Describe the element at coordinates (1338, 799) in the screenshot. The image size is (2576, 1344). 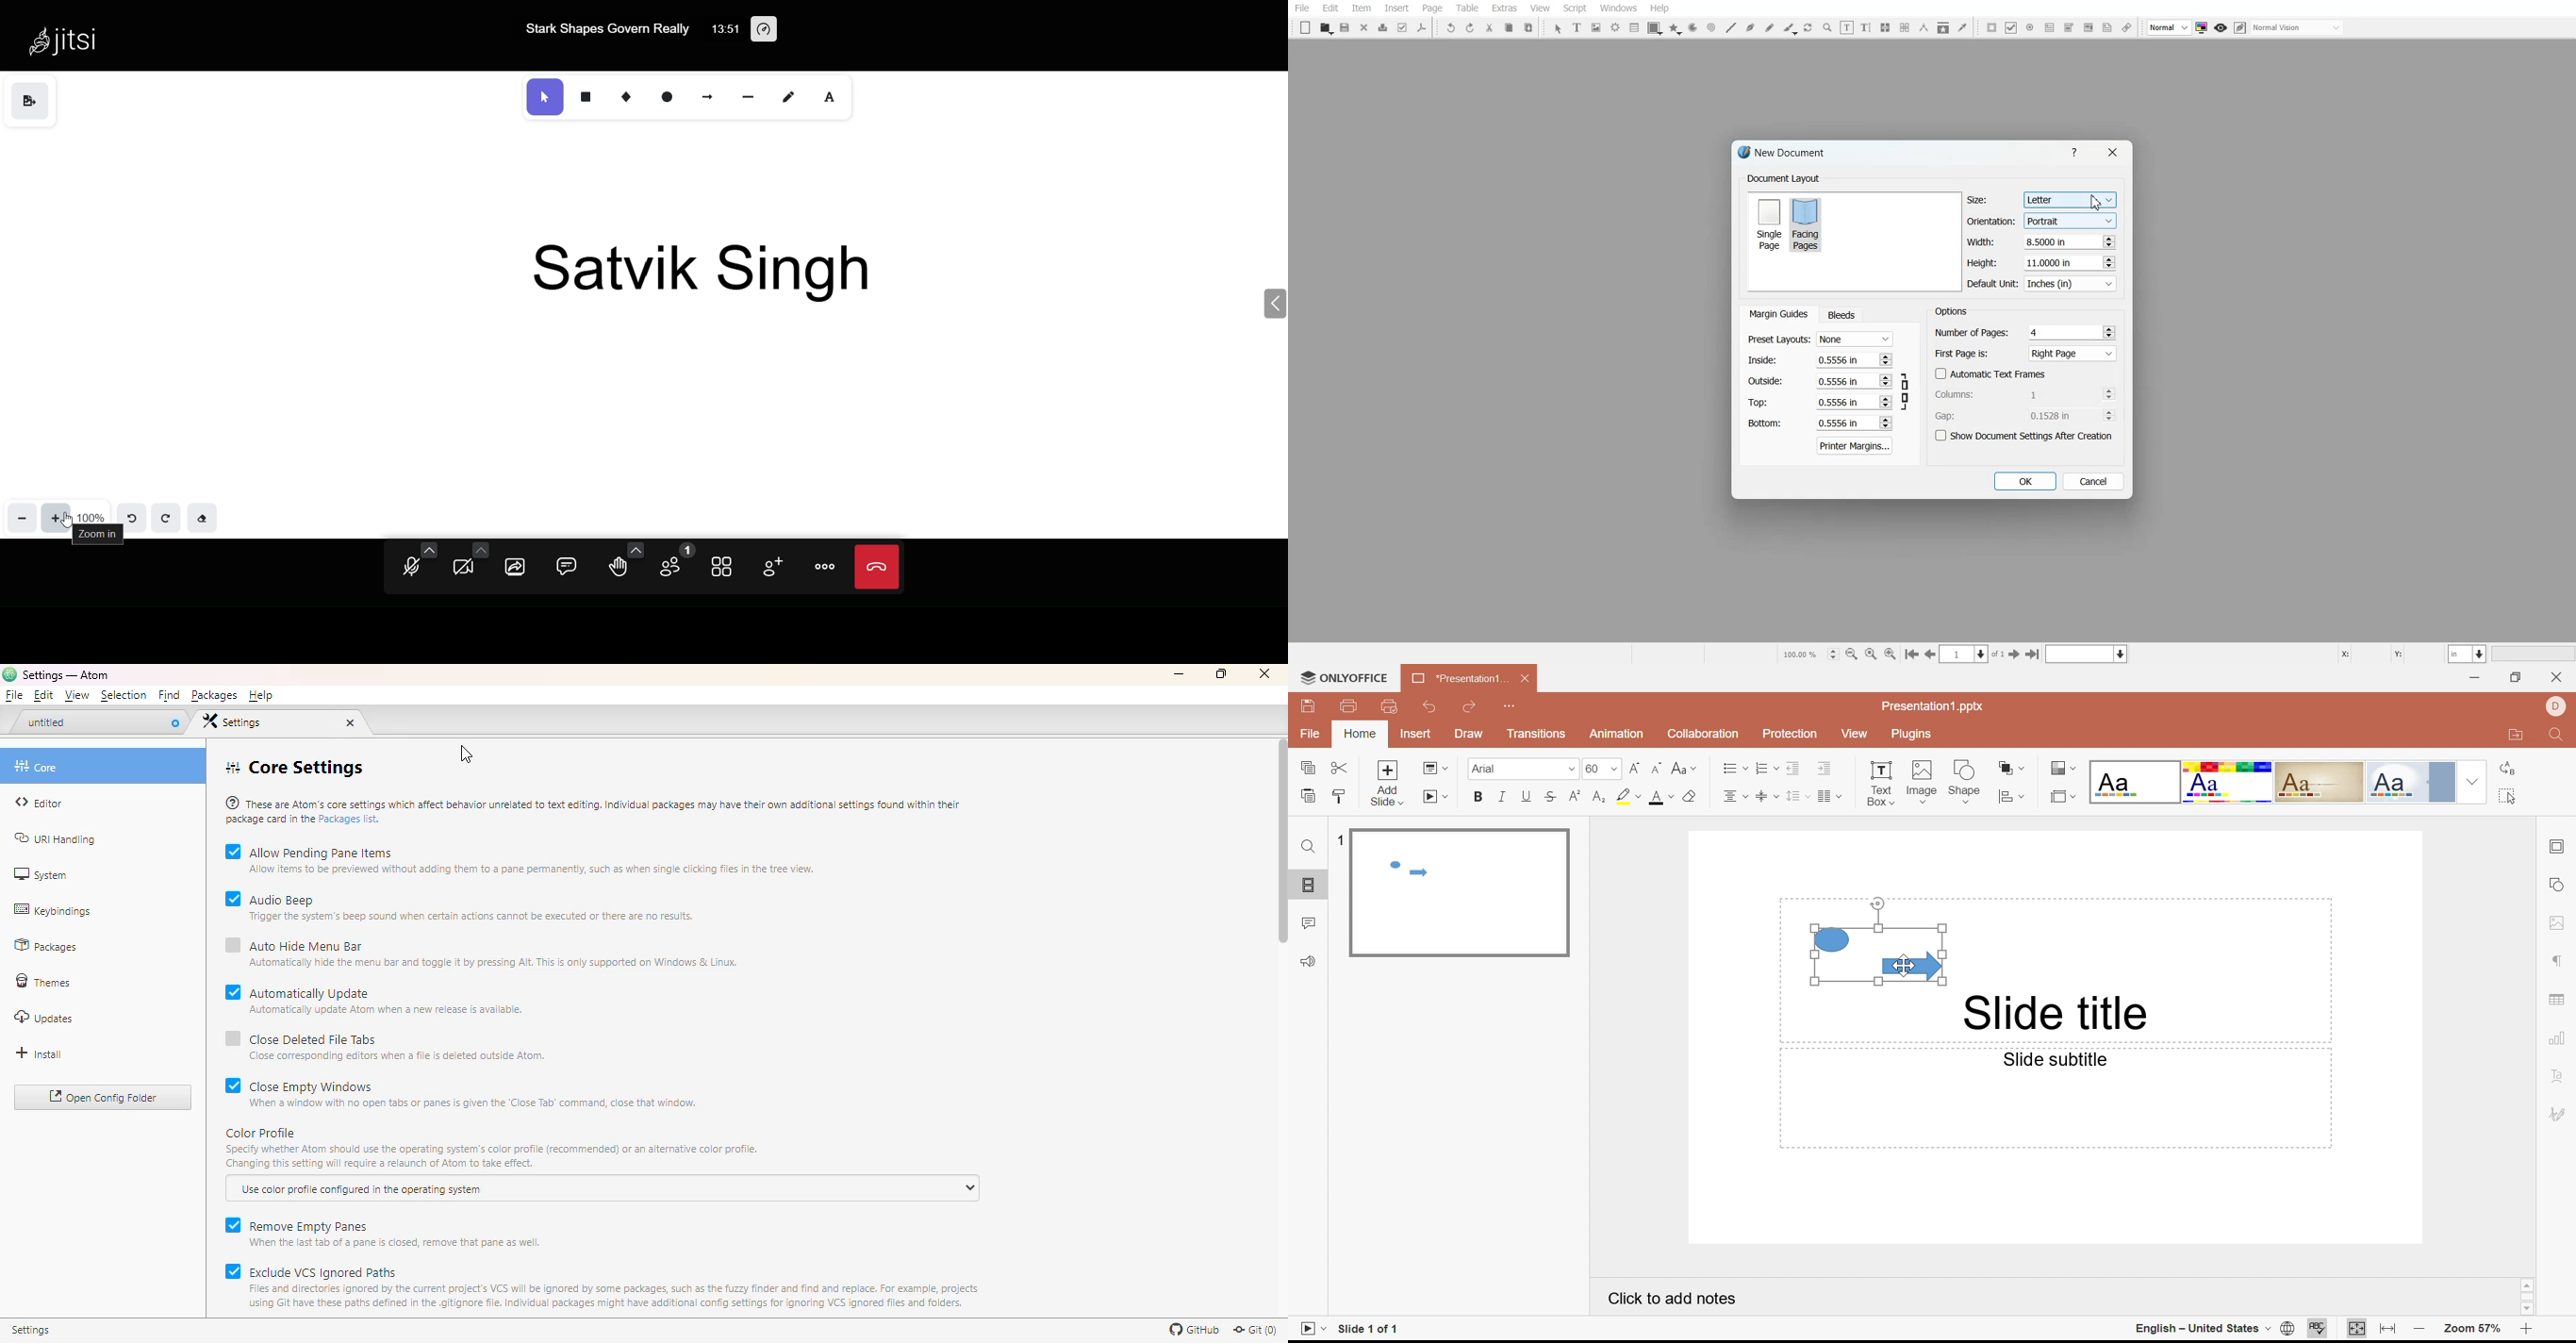
I see `Copy Style` at that location.